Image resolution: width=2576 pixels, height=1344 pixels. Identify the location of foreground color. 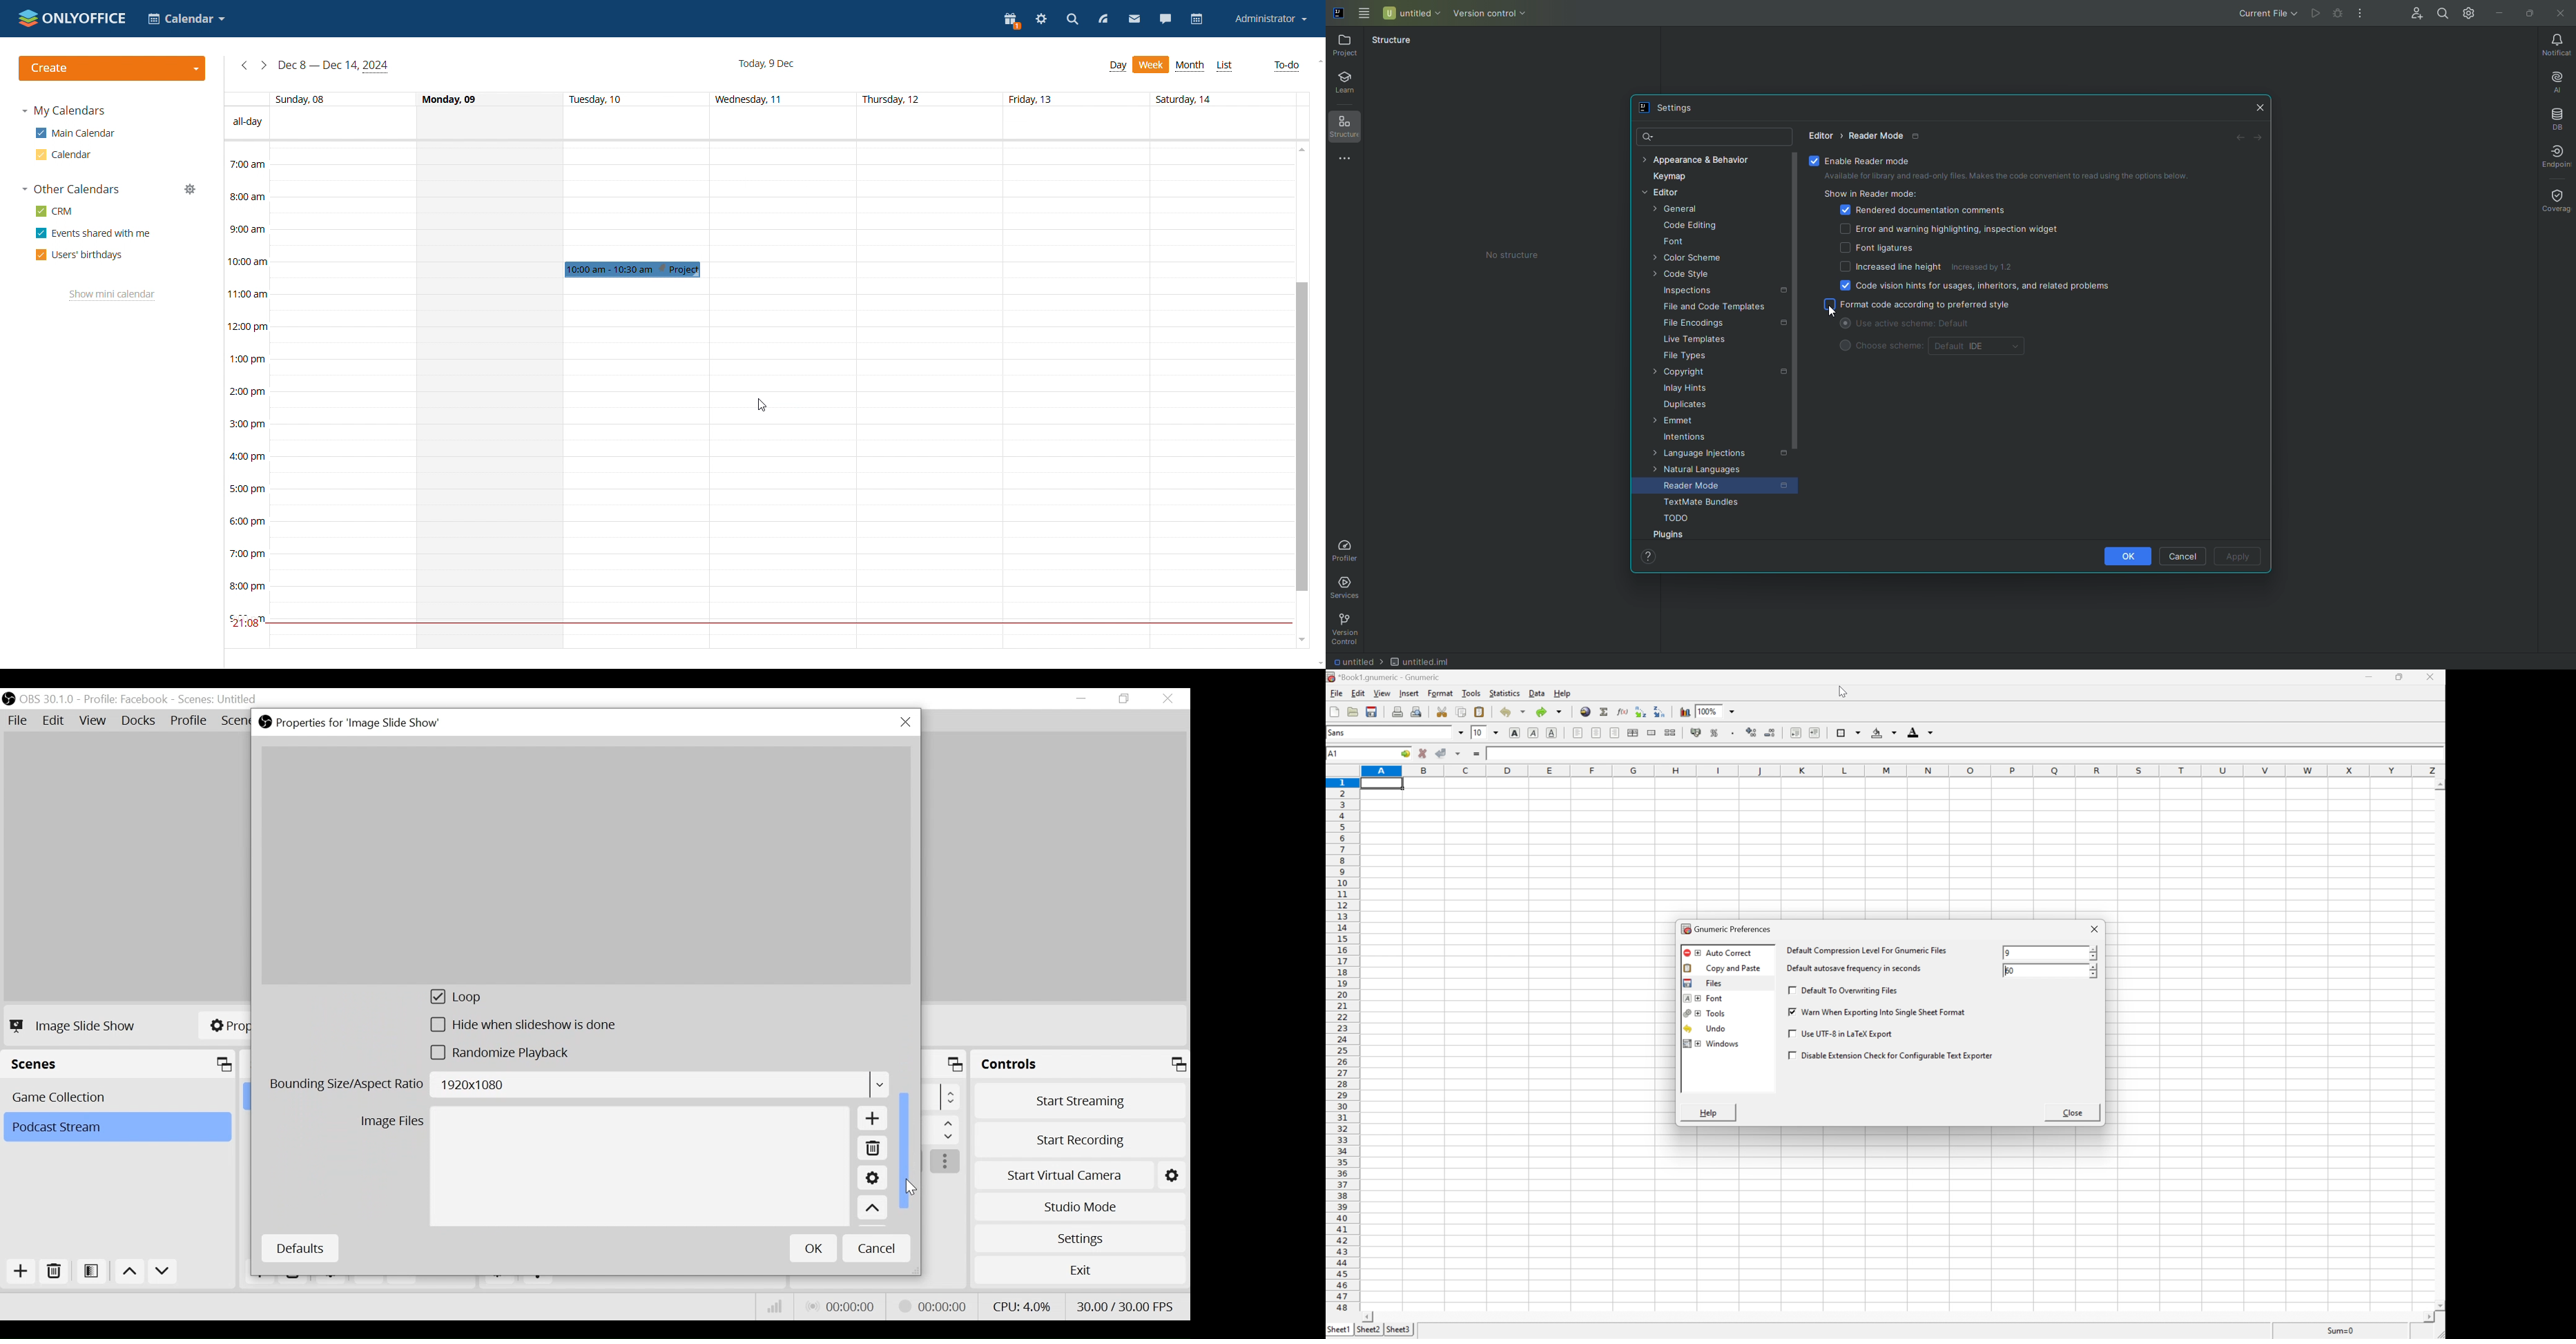
(1920, 731).